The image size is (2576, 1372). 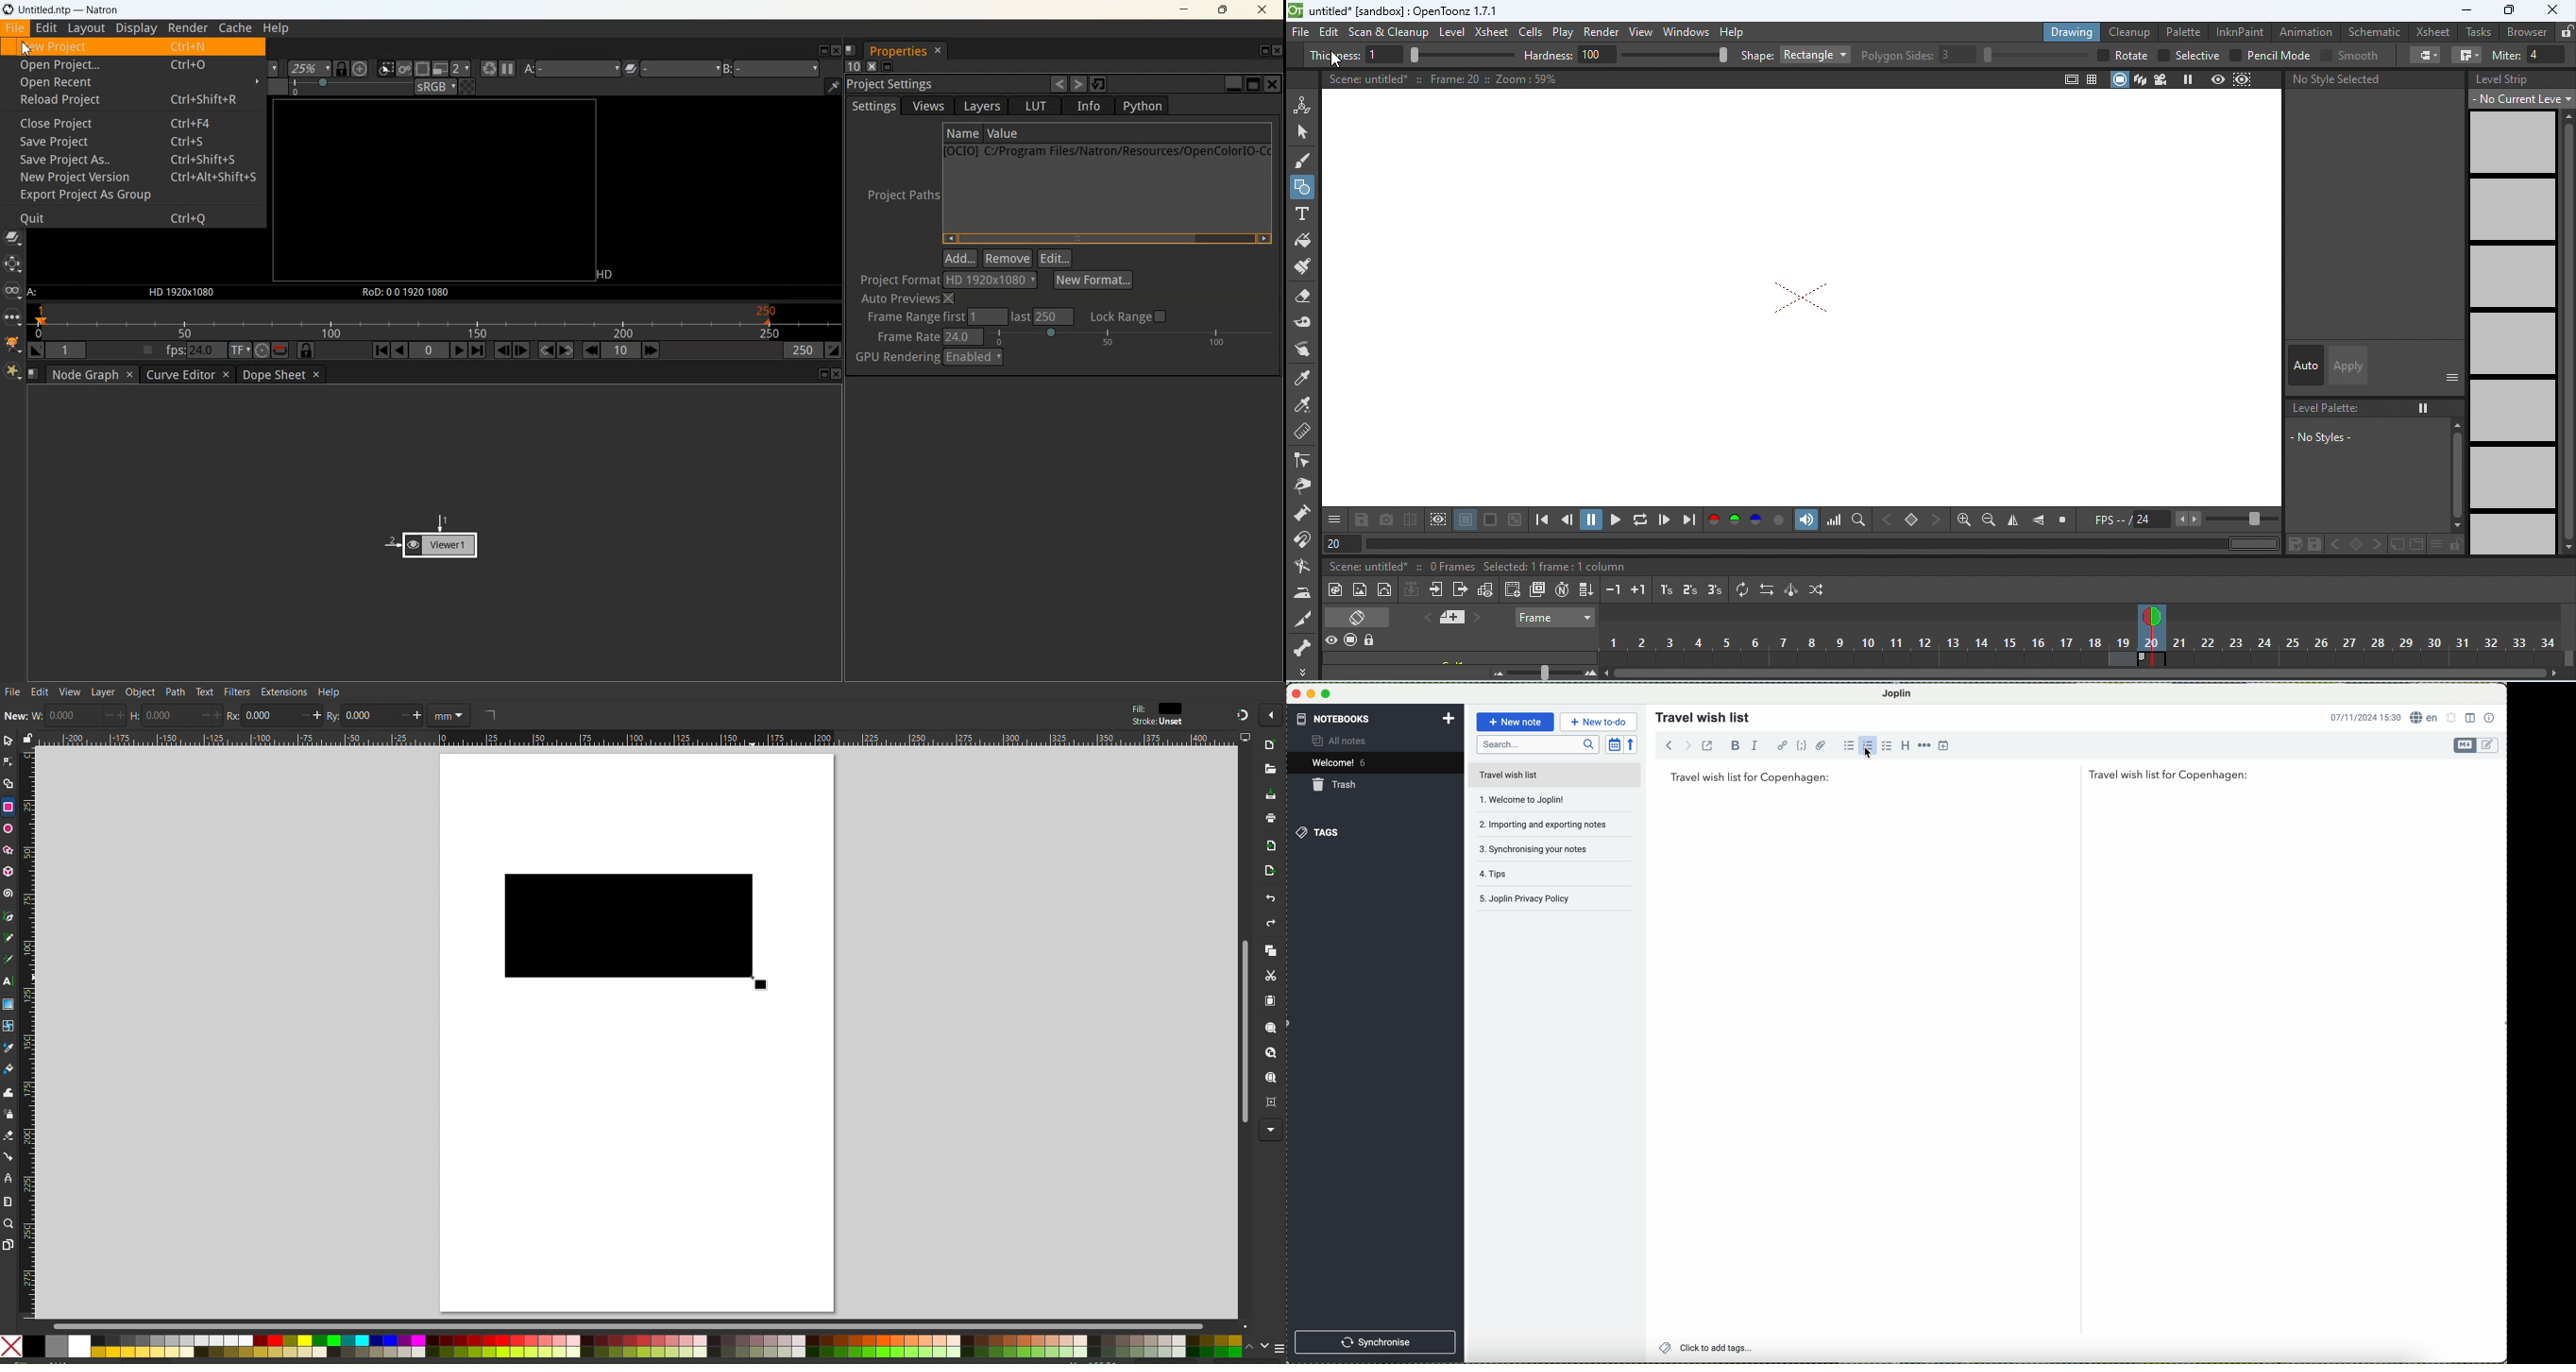 I want to click on add new memo, so click(x=1453, y=617).